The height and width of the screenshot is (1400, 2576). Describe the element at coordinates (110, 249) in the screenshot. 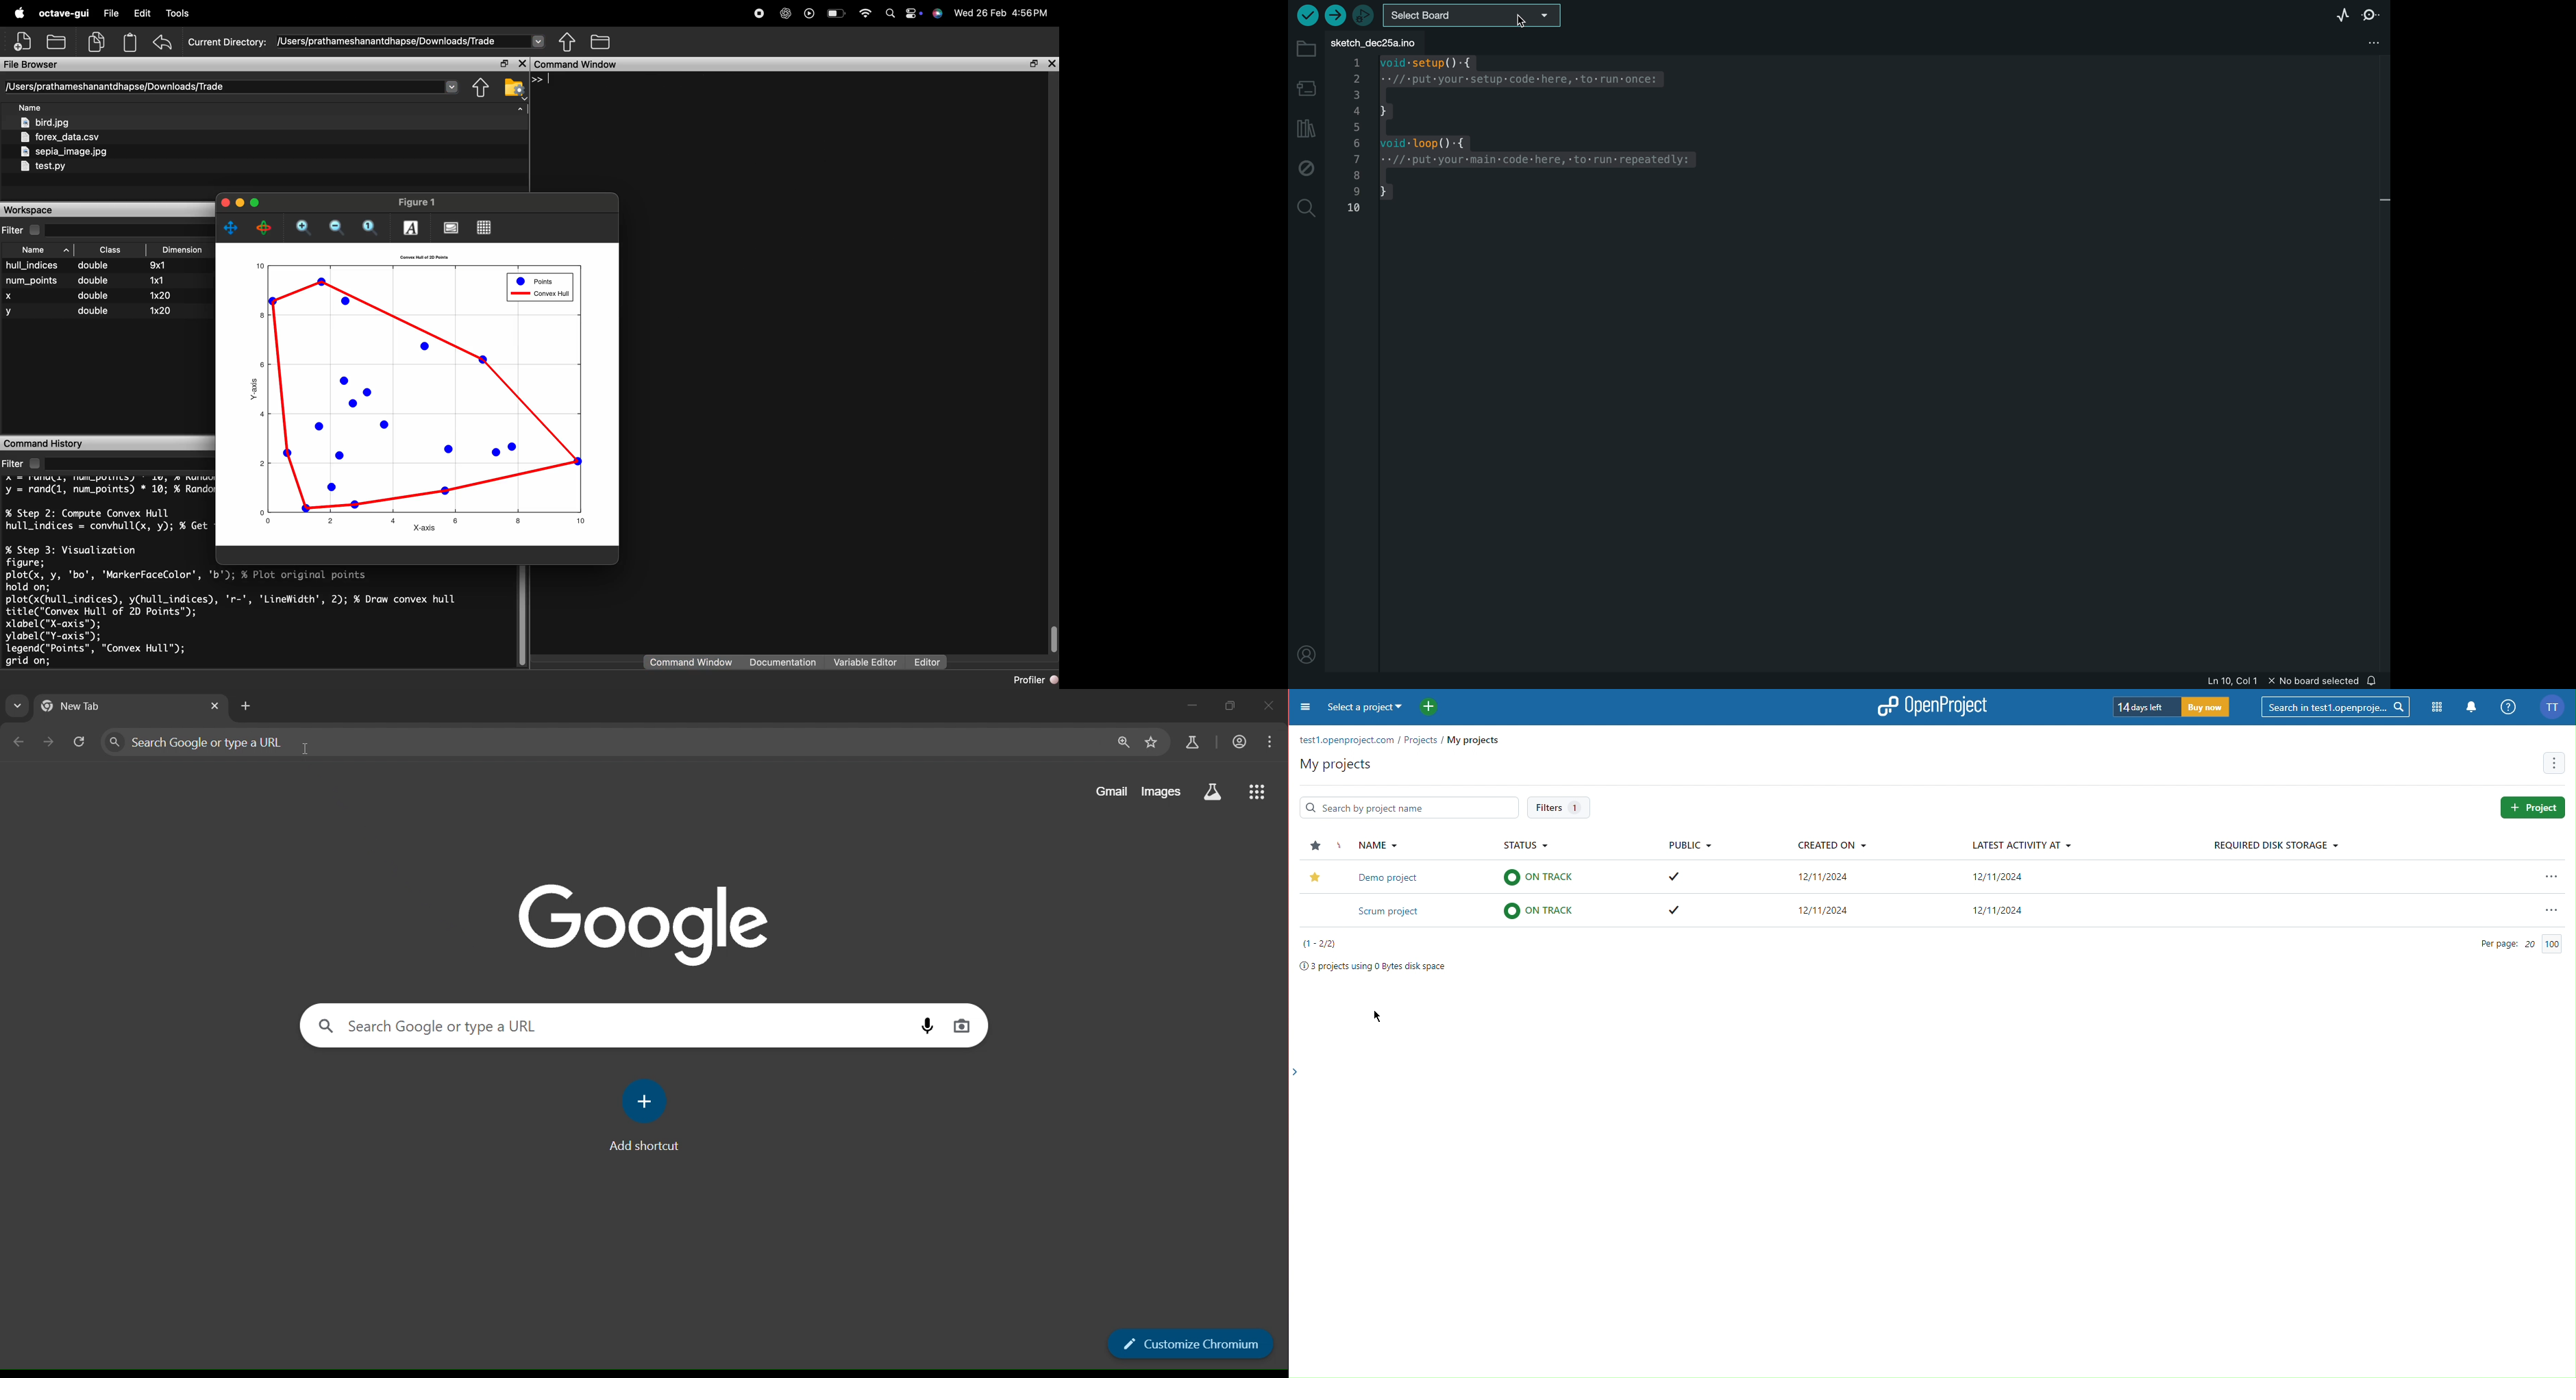

I see `[EE` at that location.